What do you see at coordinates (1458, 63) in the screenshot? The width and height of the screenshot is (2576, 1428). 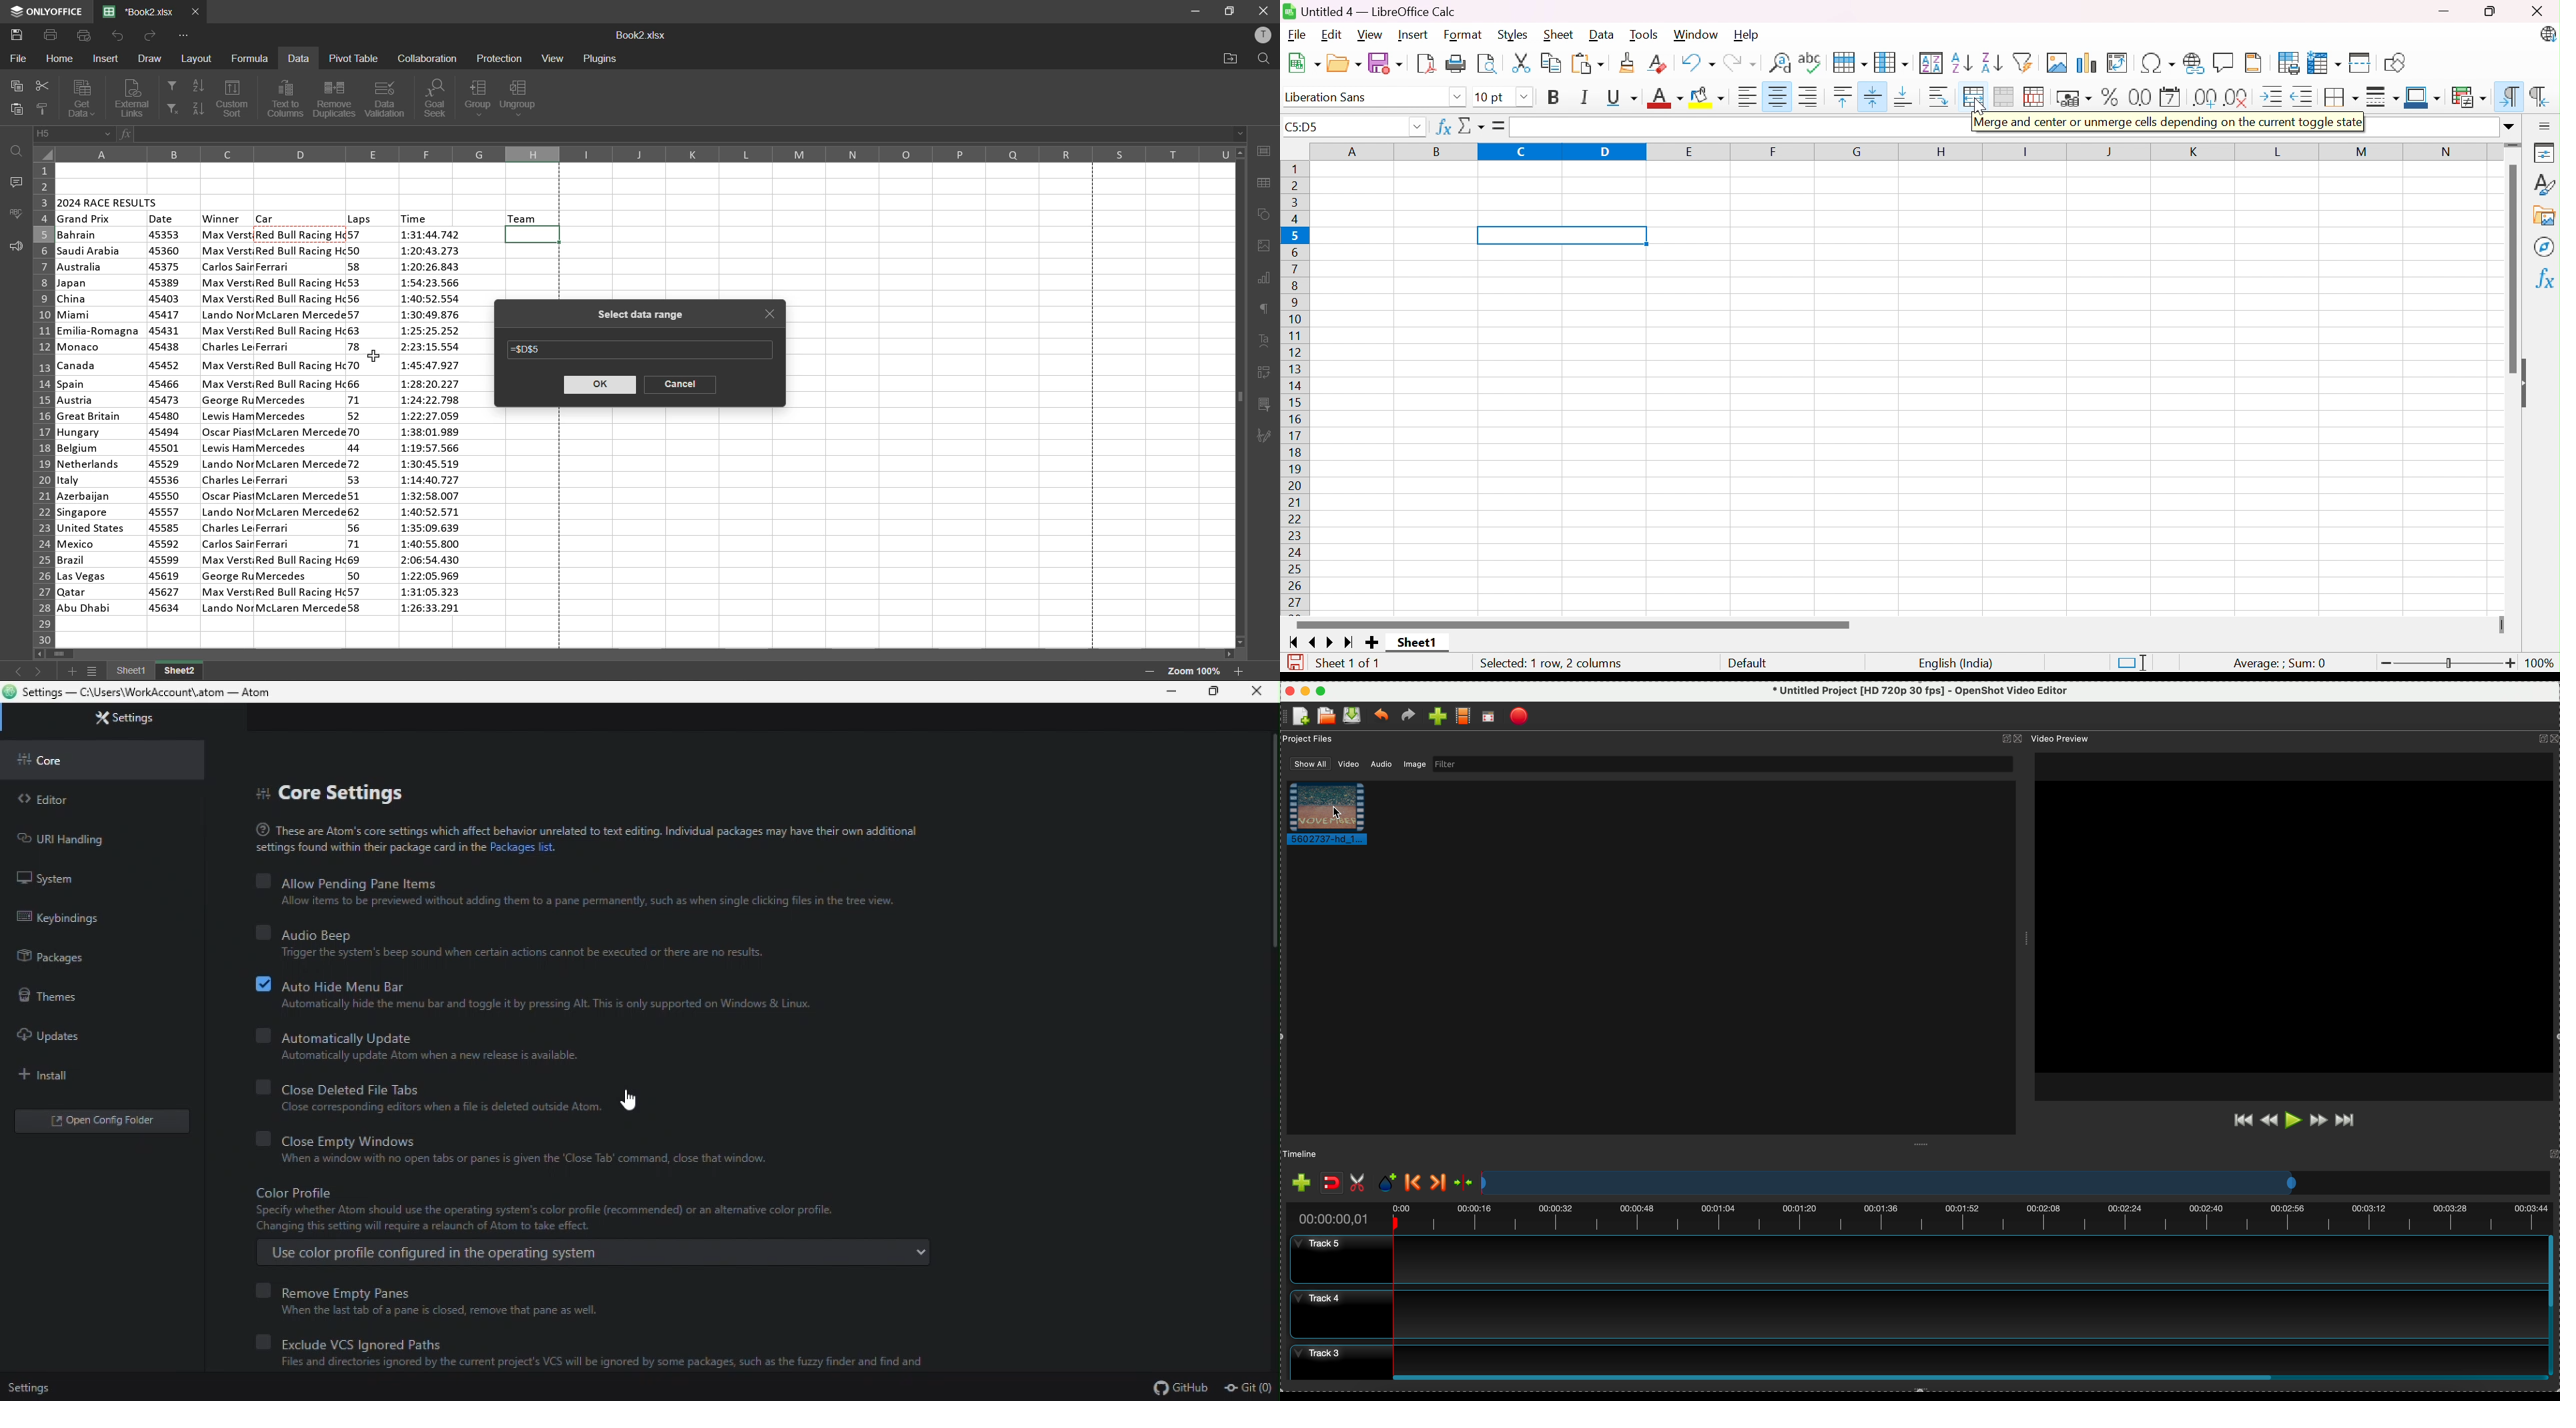 I see `Print` at bounding box center [1458, 63].